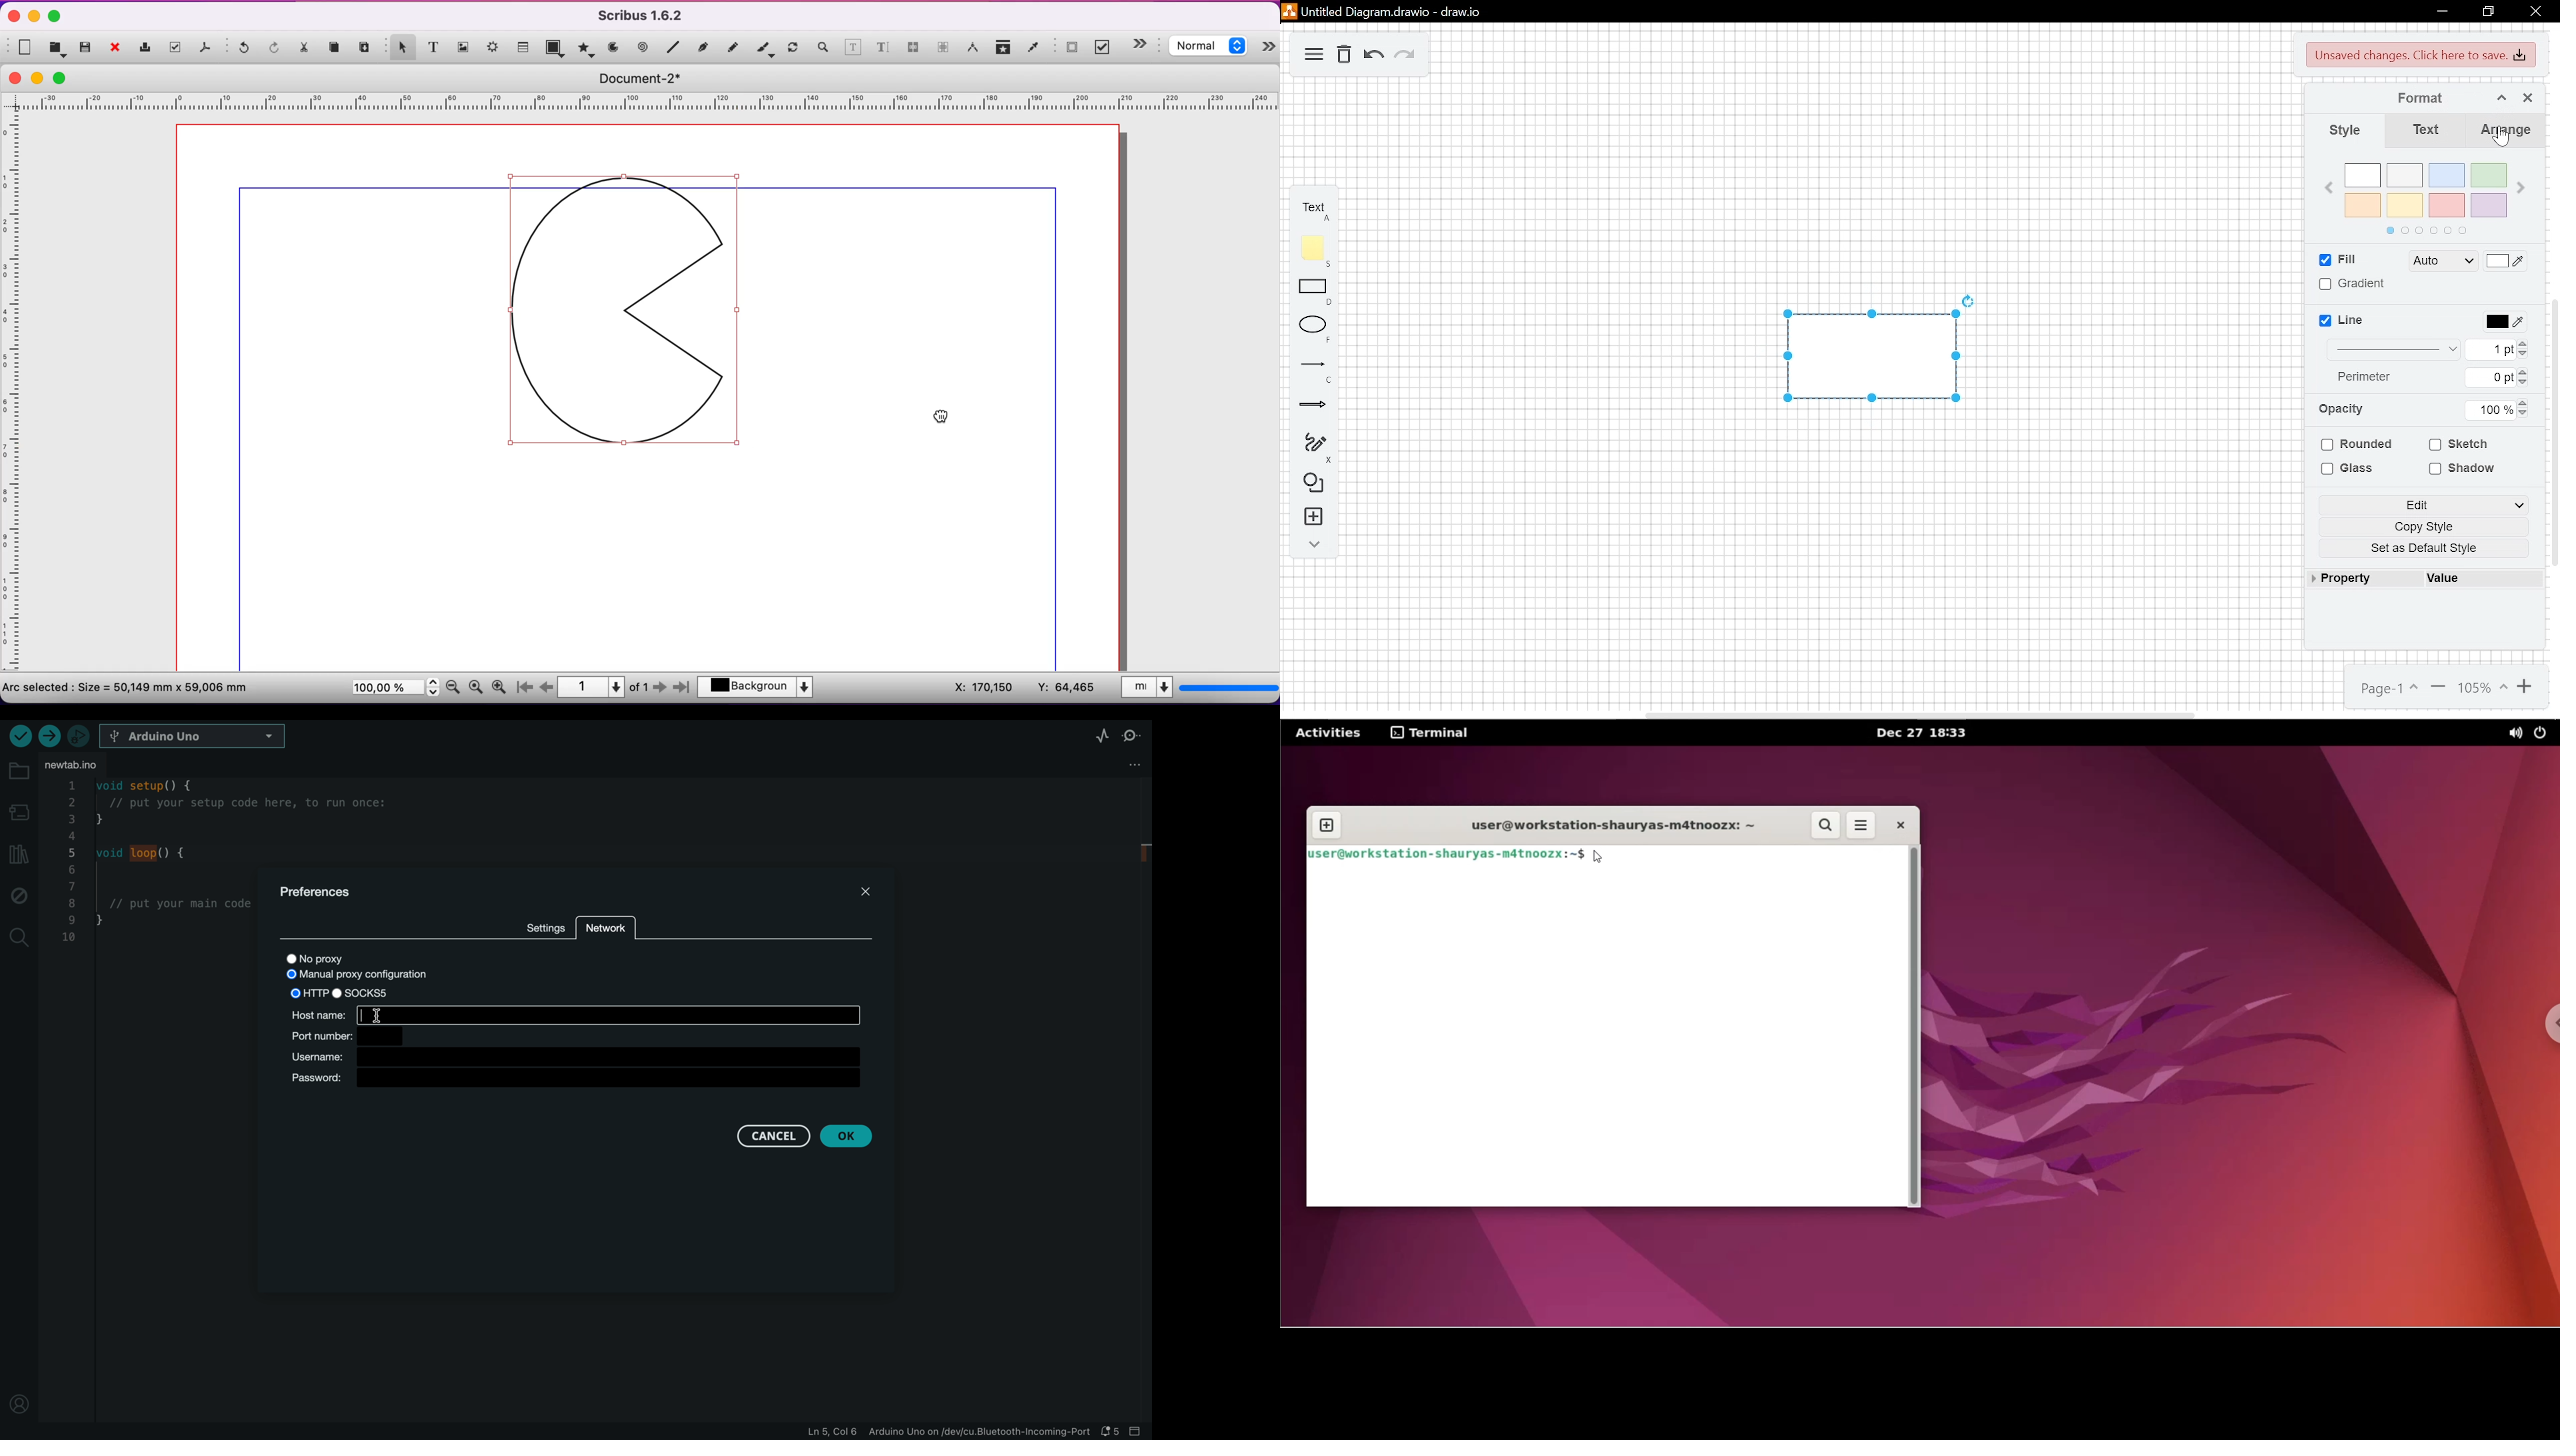 Image resolution: width=2576 pixels, height=1456 pixels. What do you see at coordinates (66, 78) in the screenshot?
I see `maximize` at bounding box center [66, 78].